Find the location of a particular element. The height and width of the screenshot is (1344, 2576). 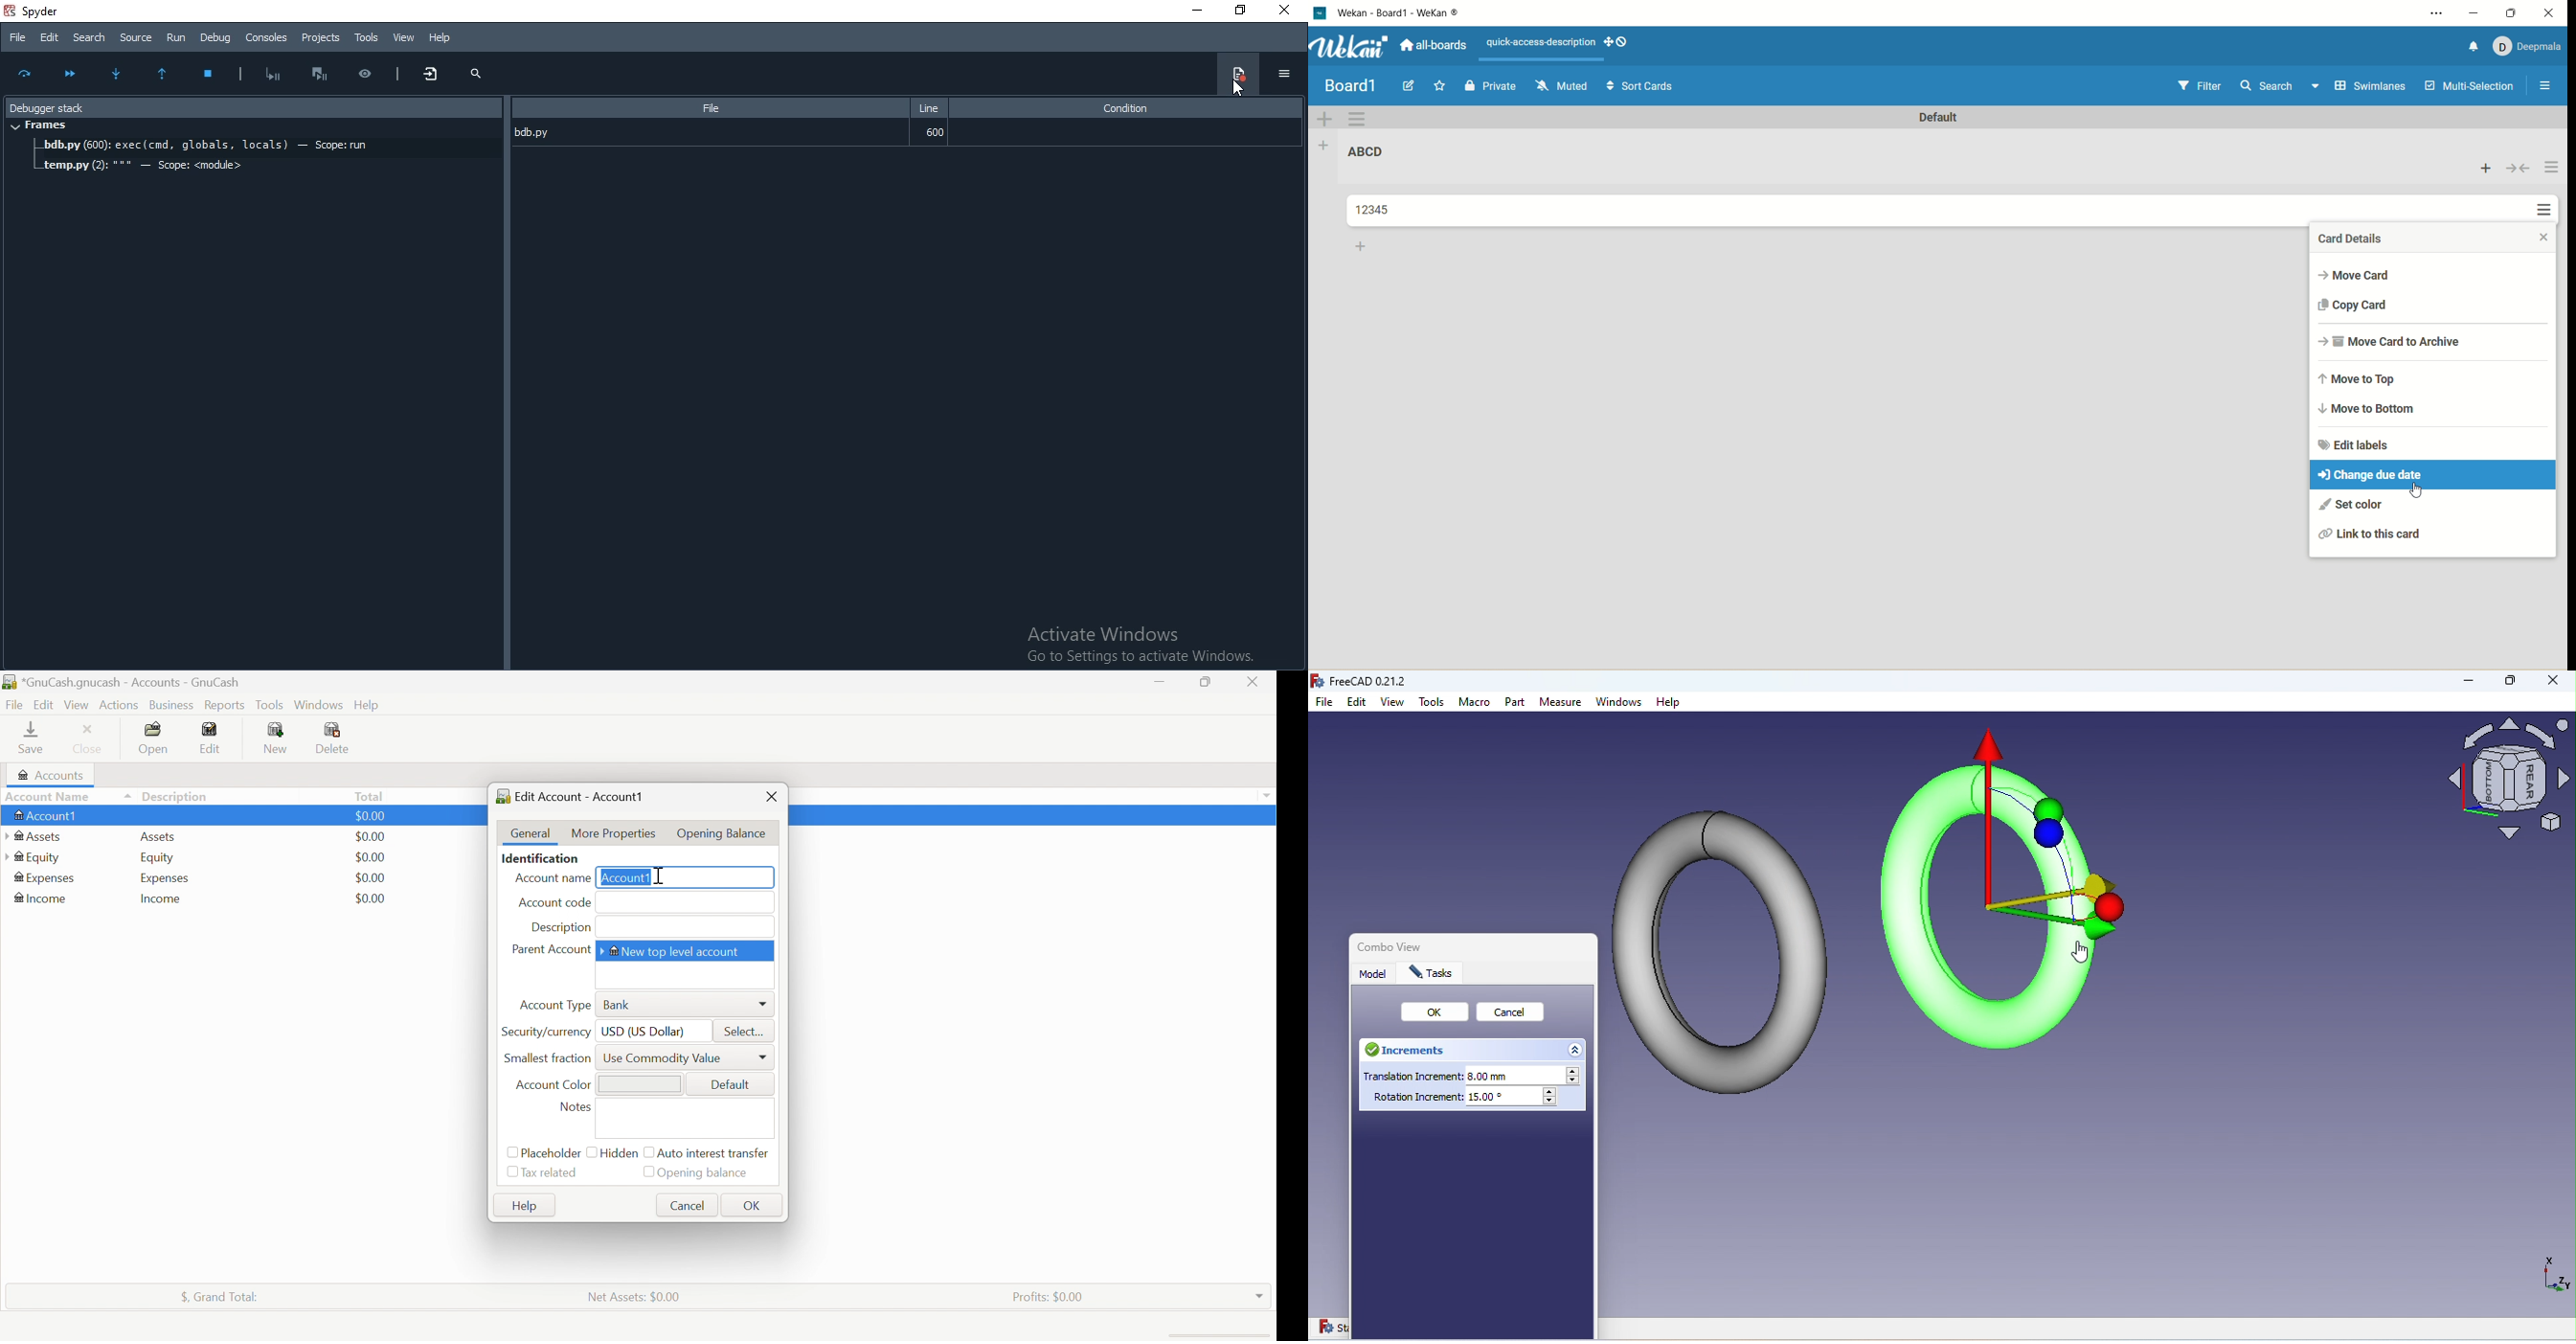

Close is located at coordinates (90, 738).